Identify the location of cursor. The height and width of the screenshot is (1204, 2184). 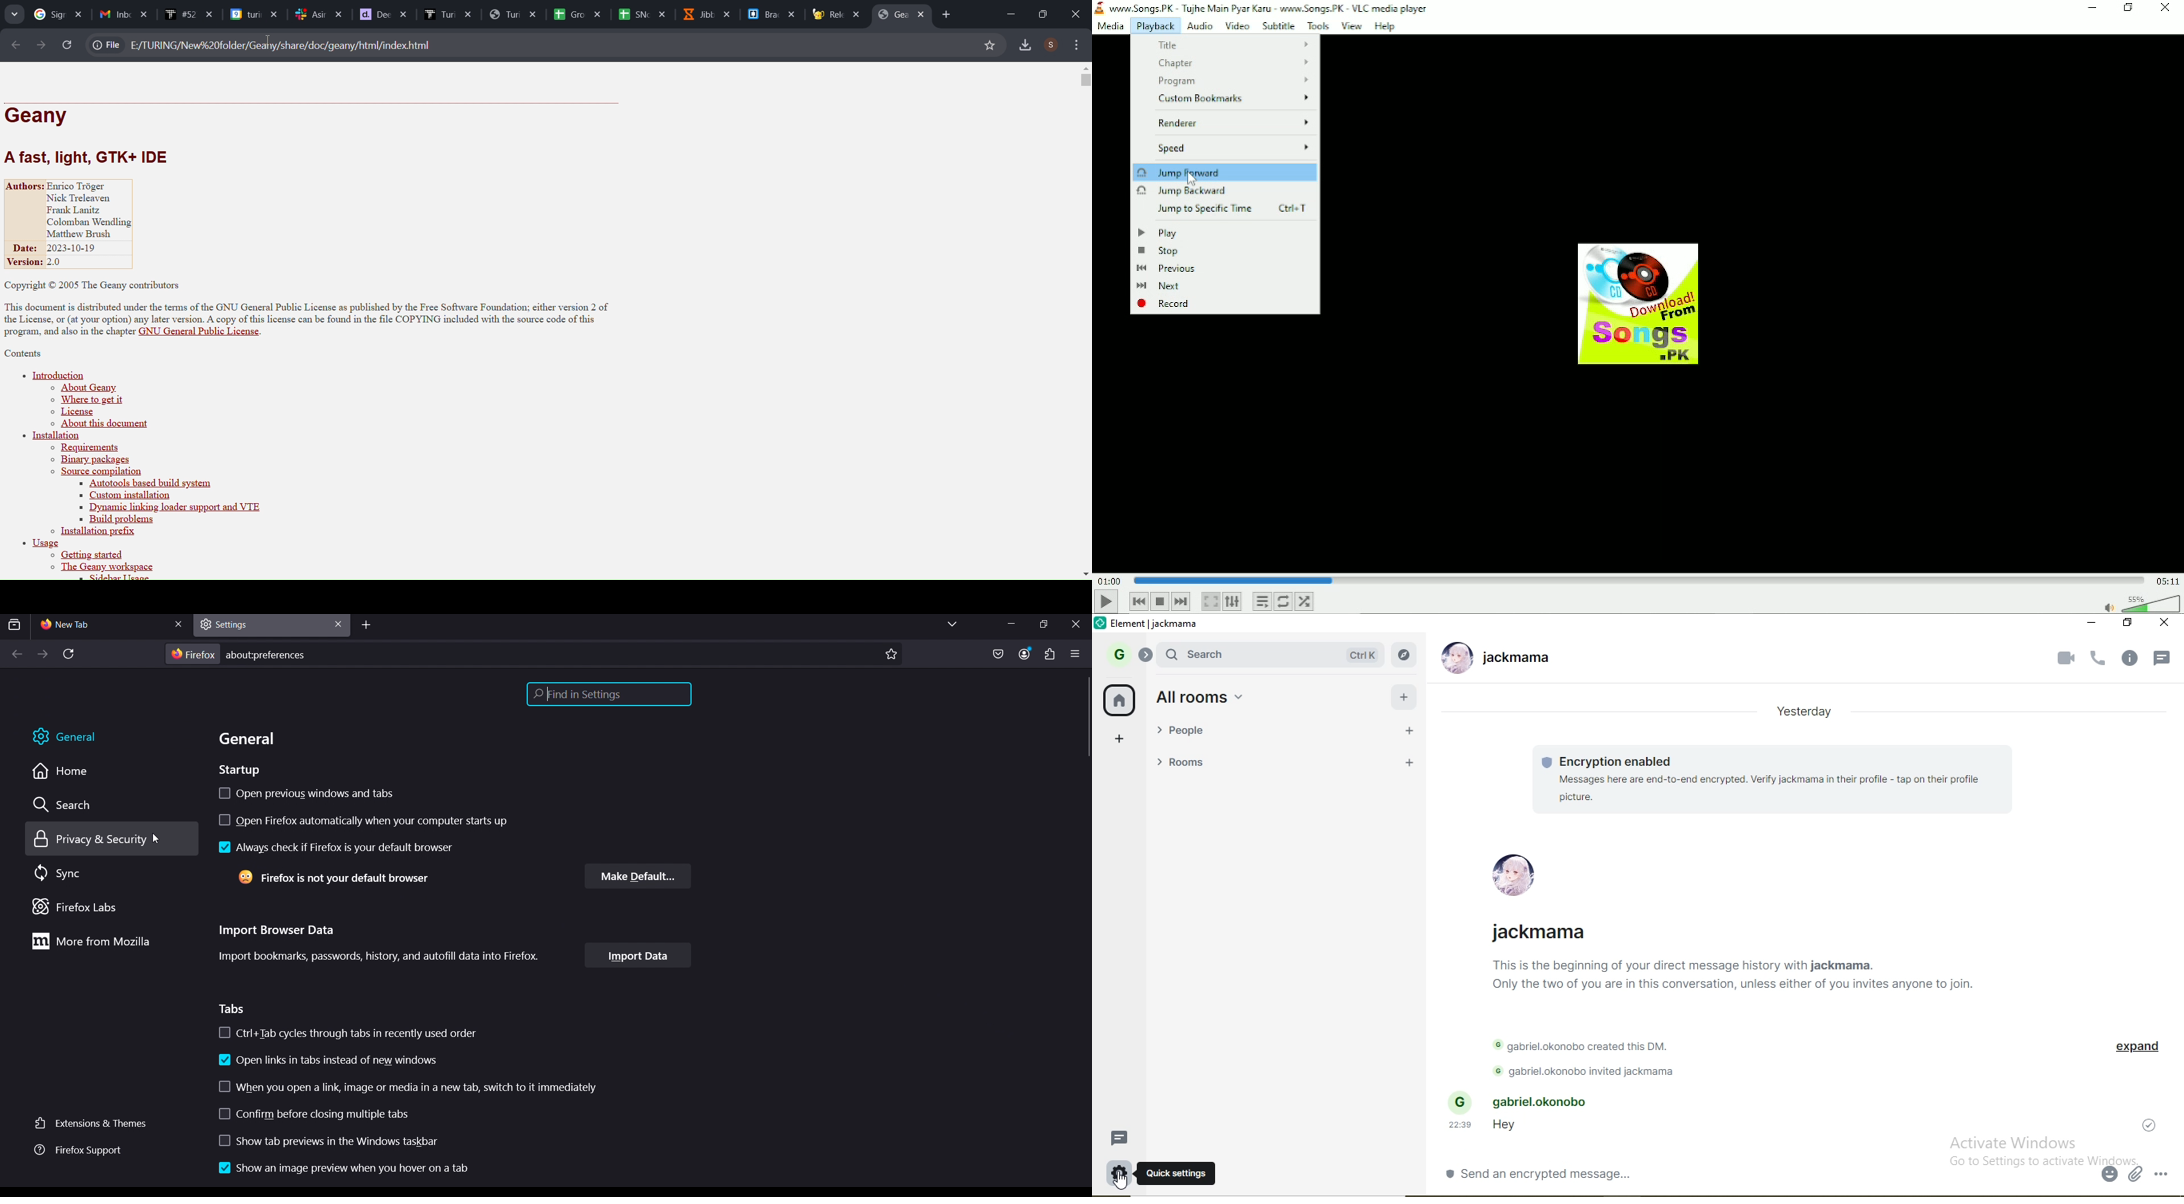
(1190, 179).